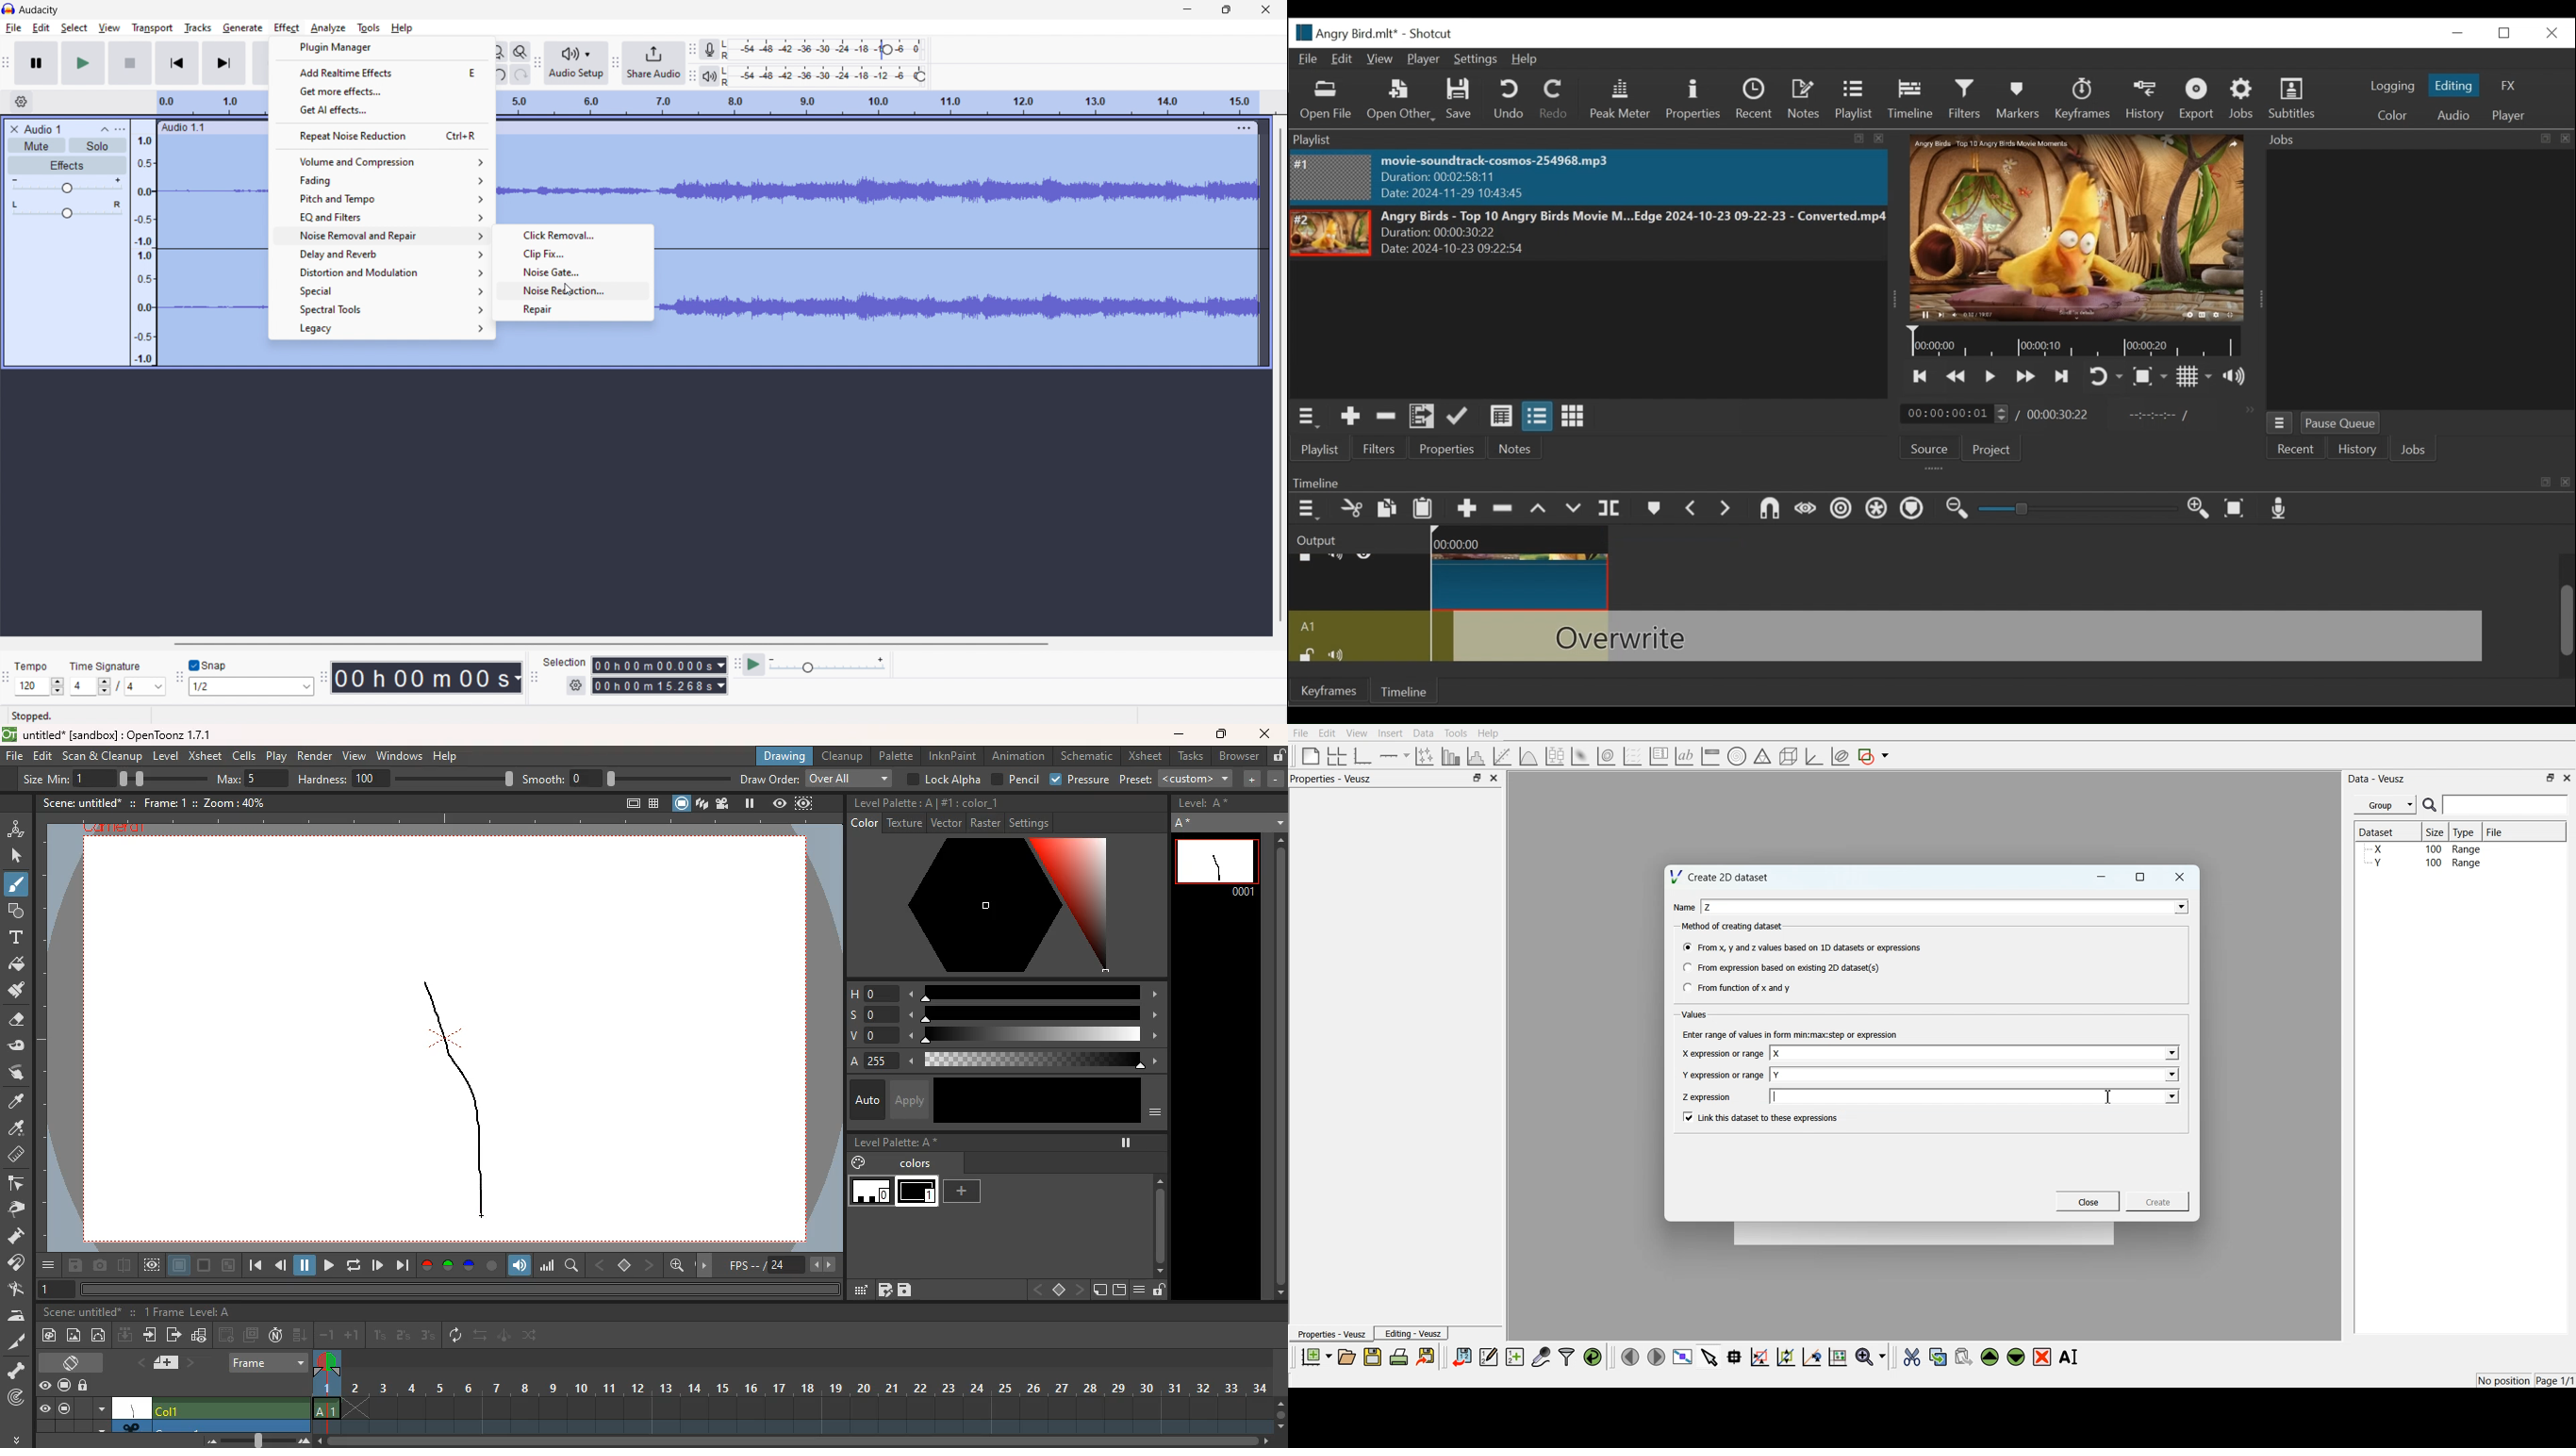 Image resolution: width=2576 pixels, height=1456 pixels. Describe the element at coordinates (659, 685) in the screenshot. I see `end time` at that location.